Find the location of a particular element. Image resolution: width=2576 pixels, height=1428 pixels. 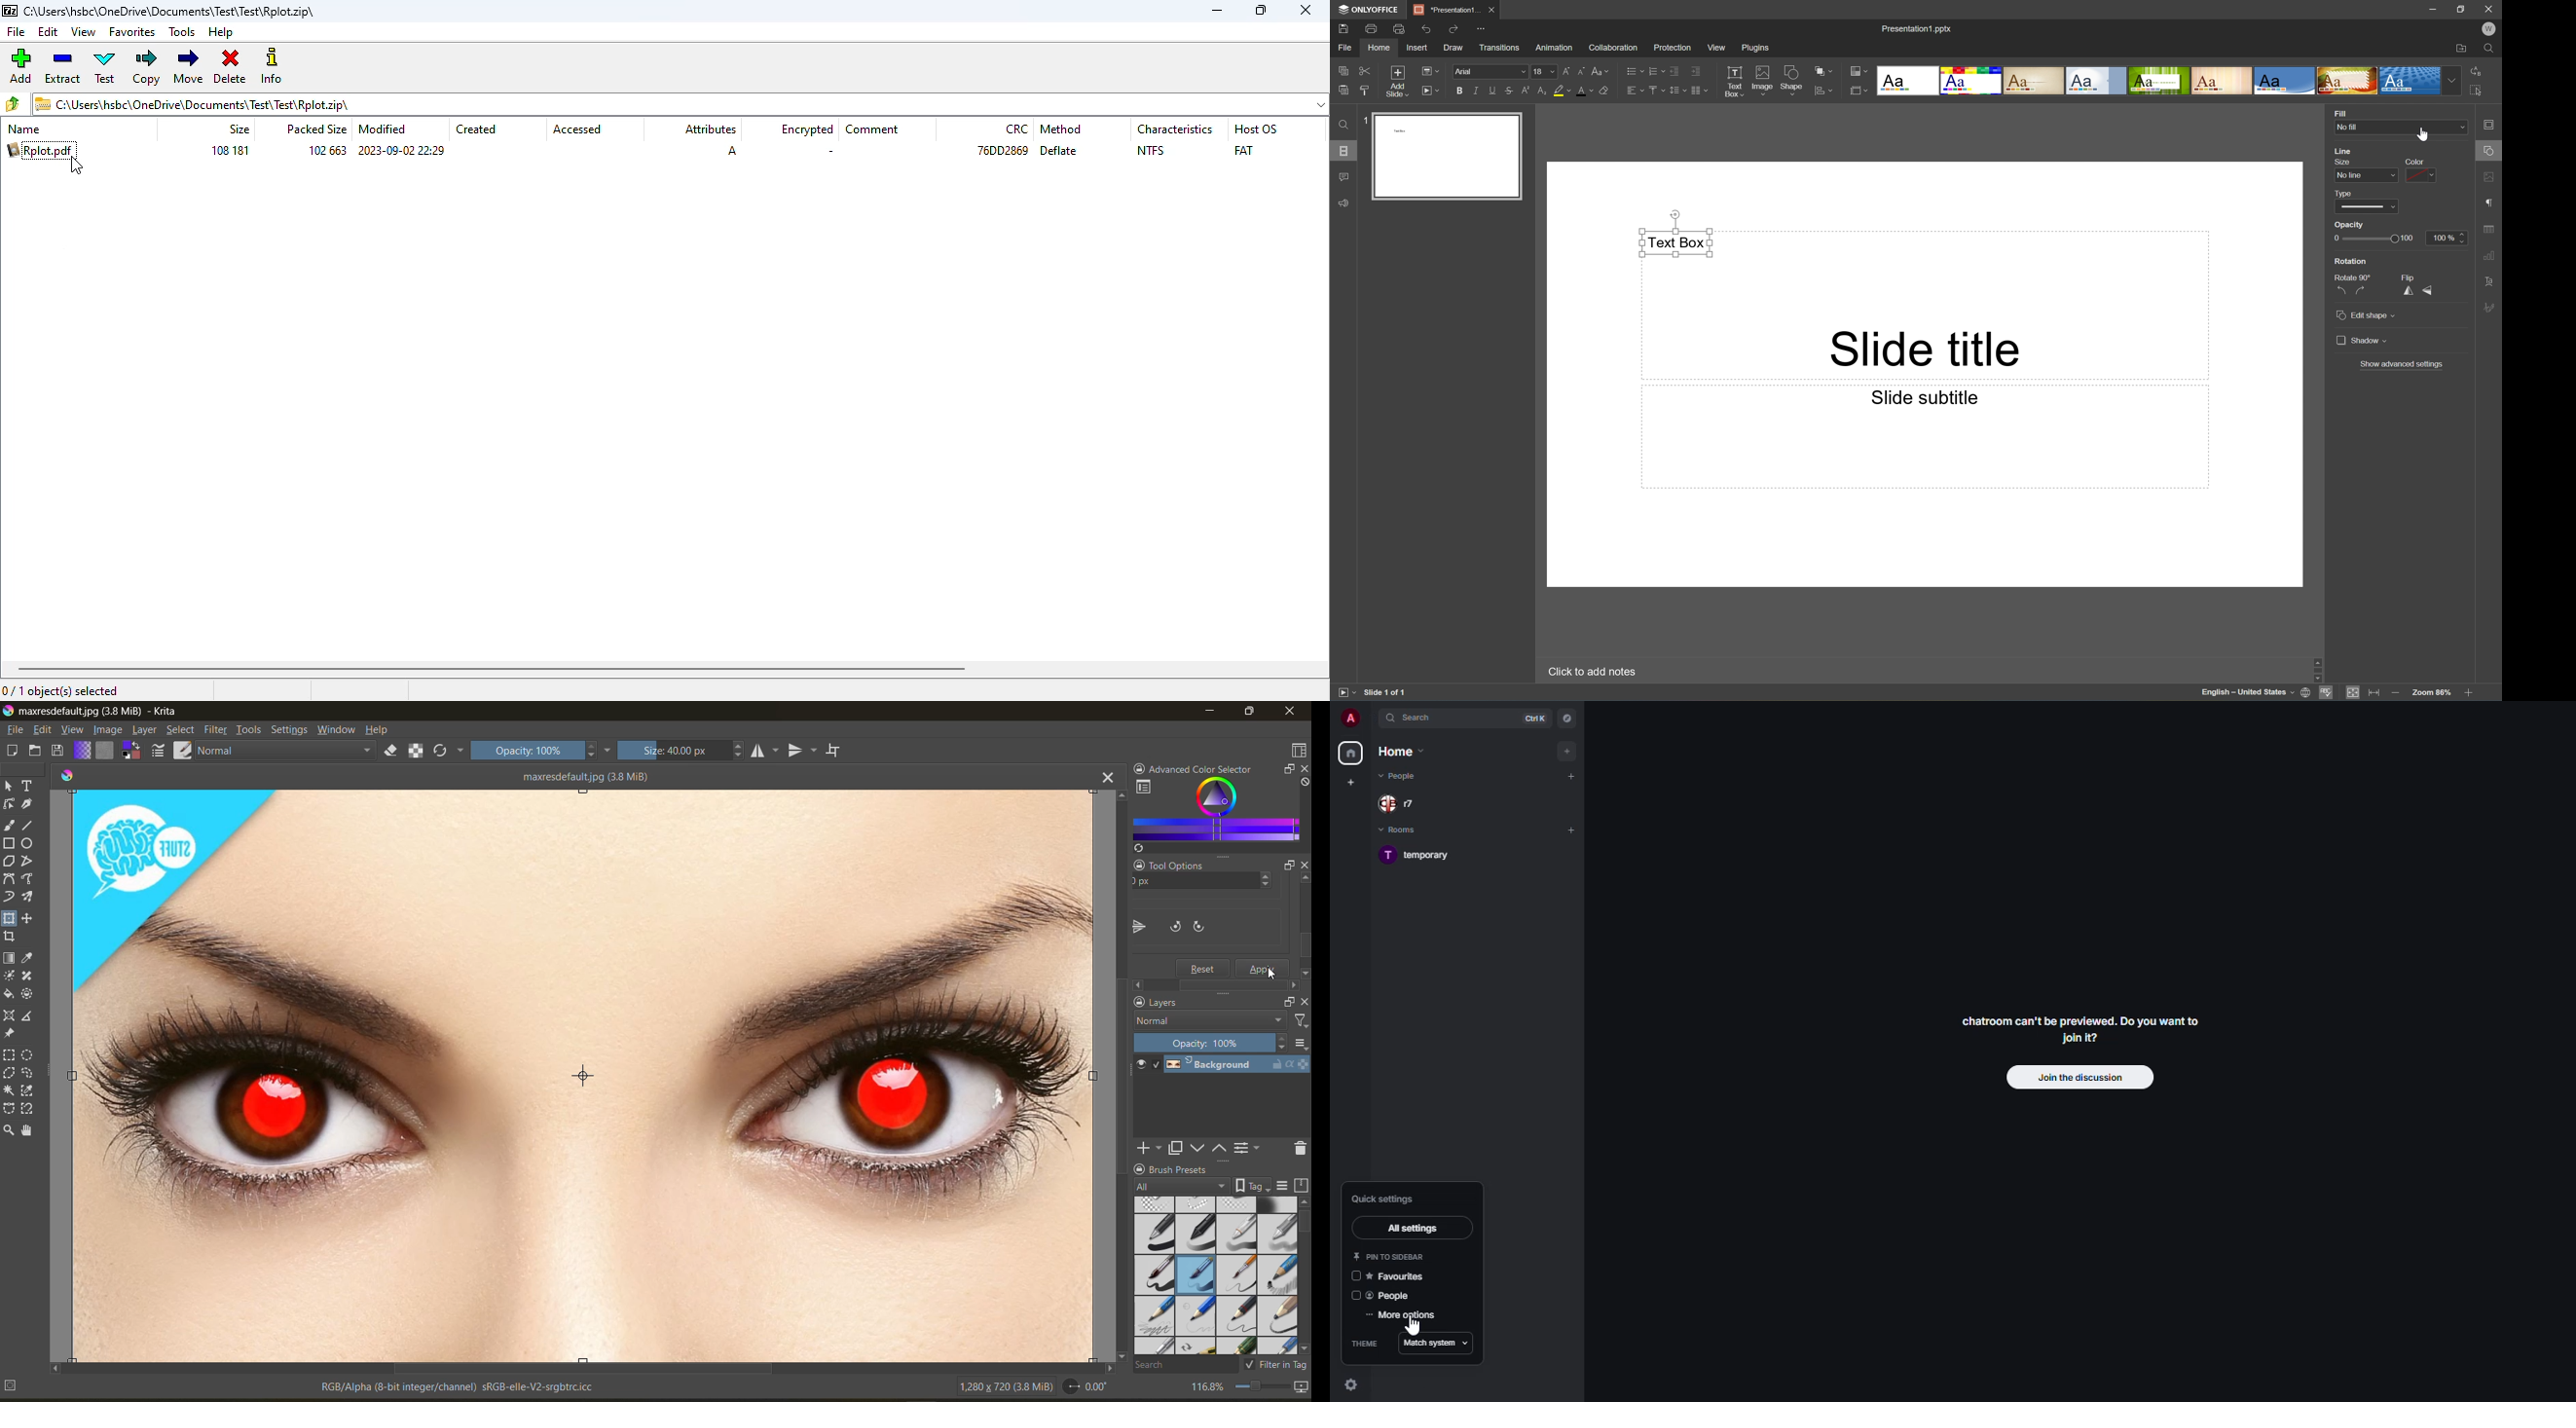

zoom factor is located at coordinates (1209, 1386).